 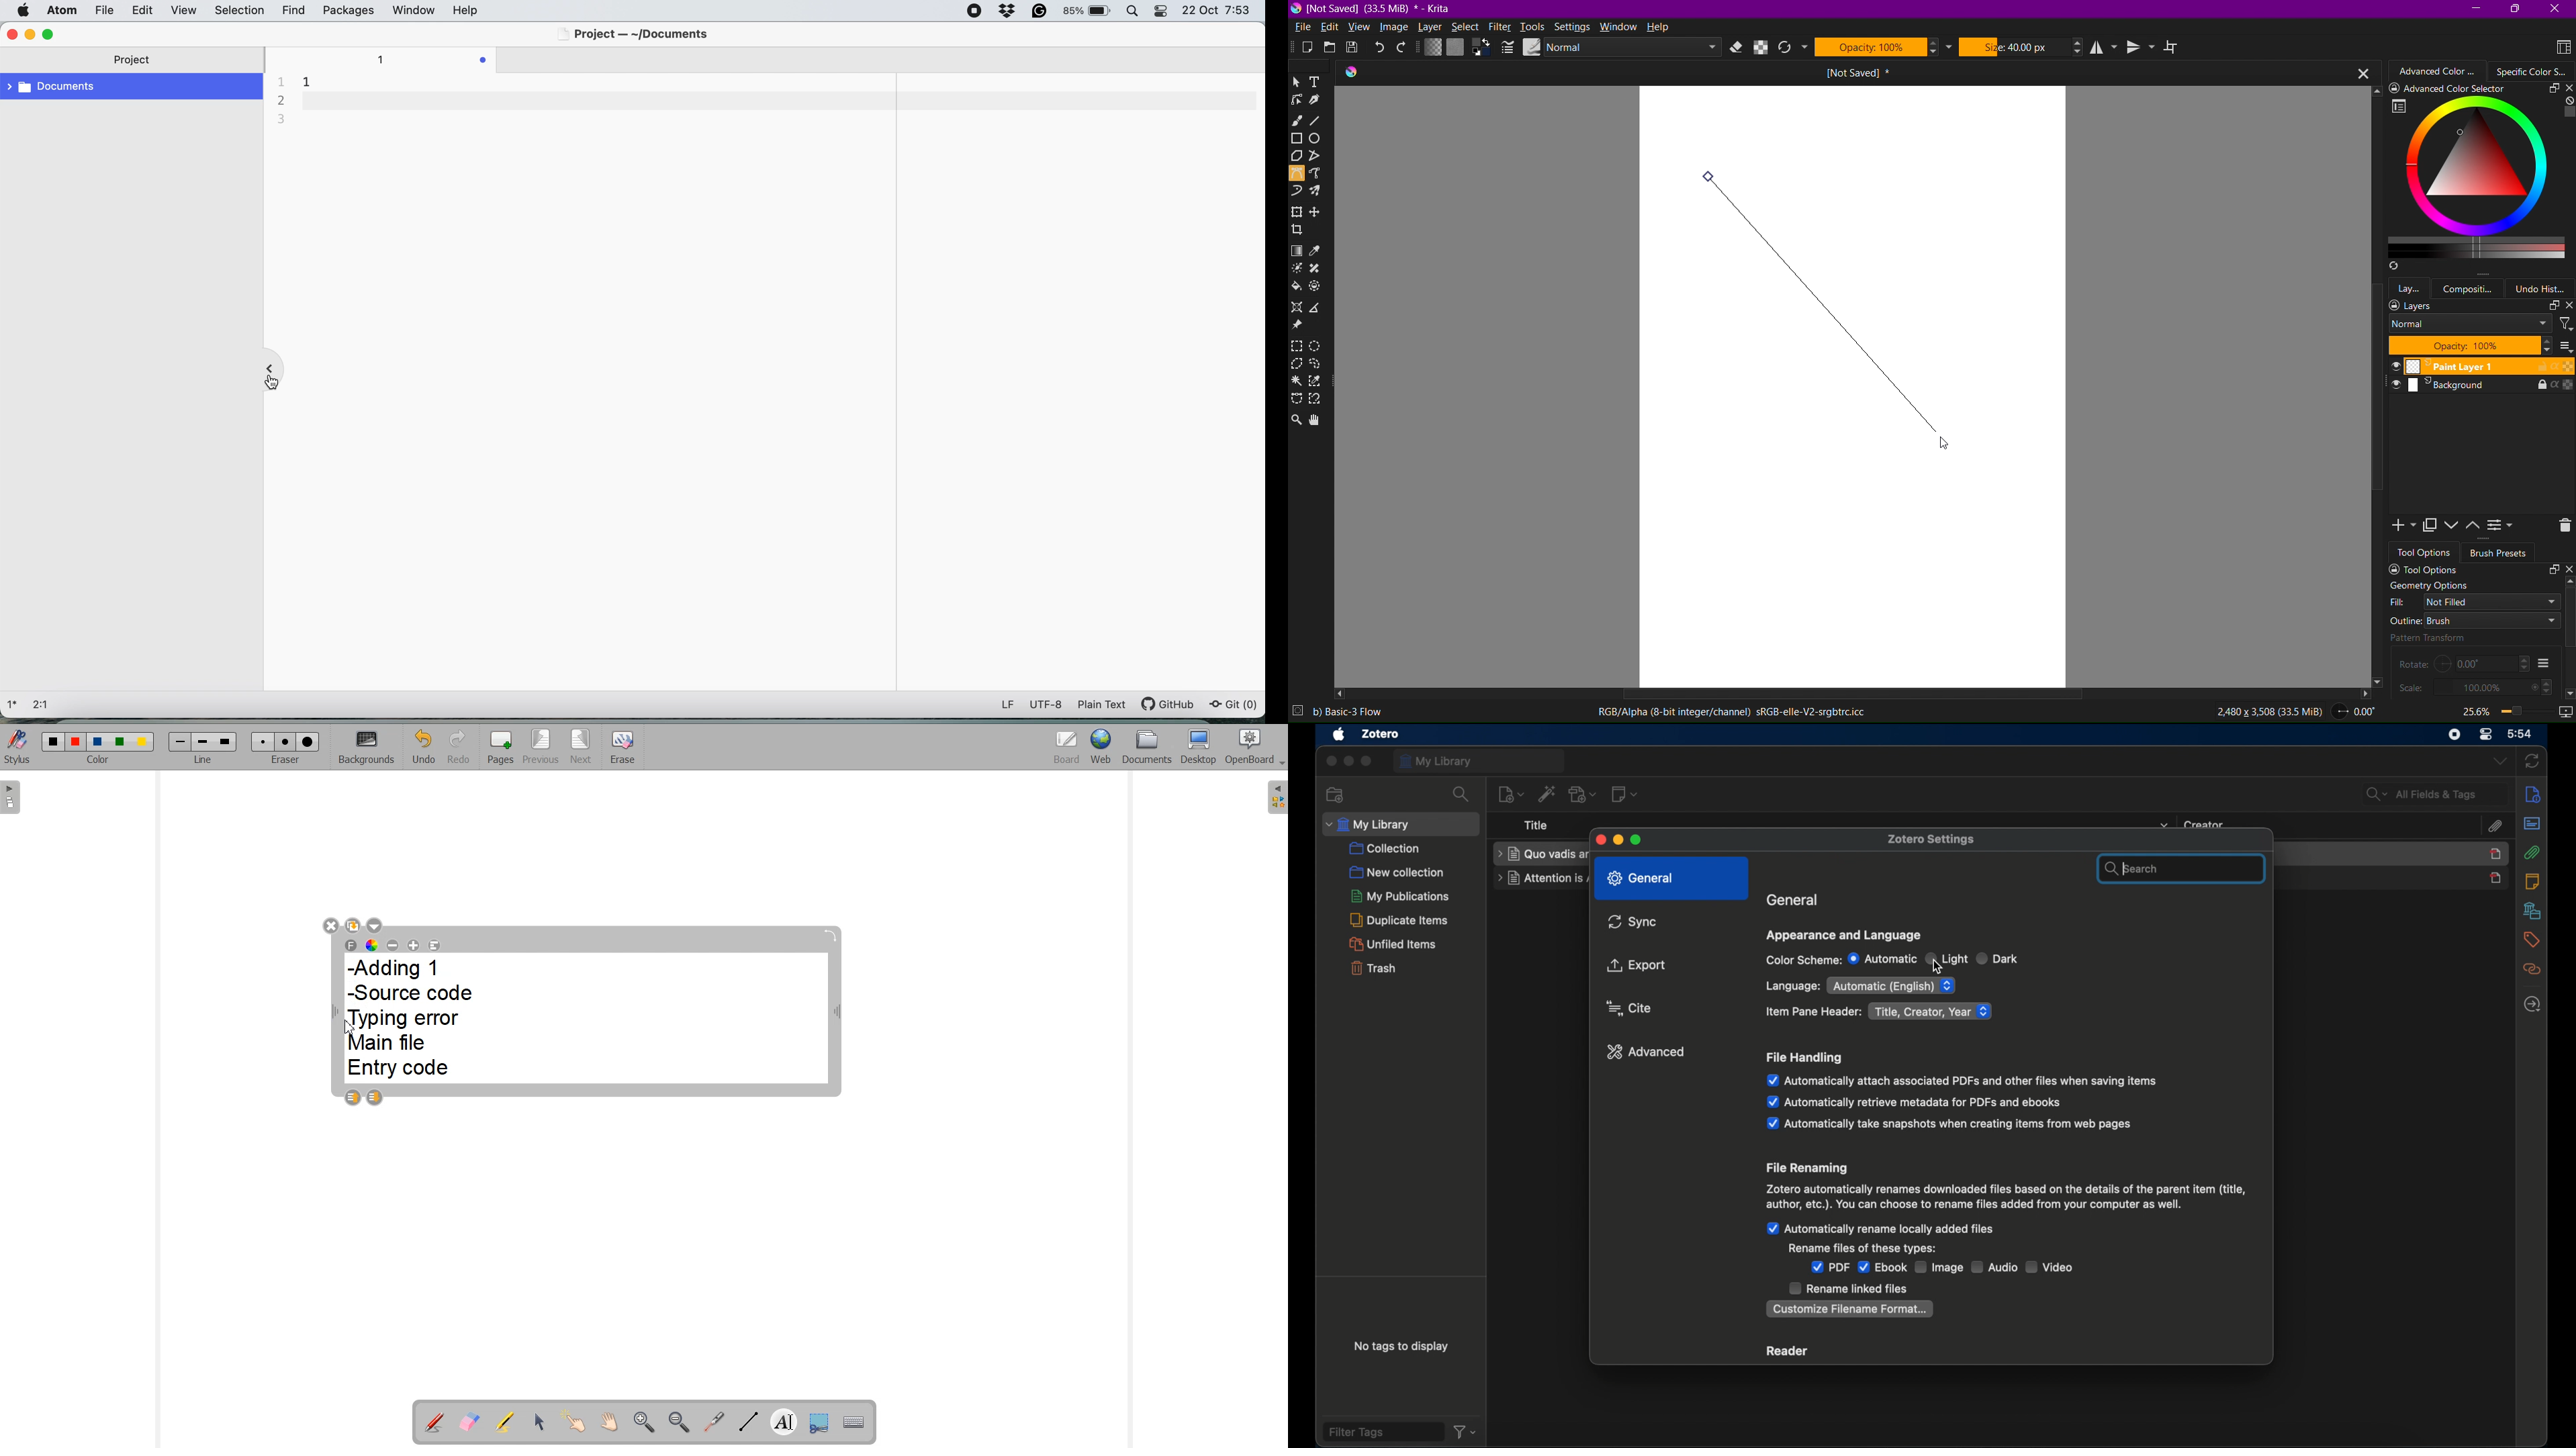 What do you see at coordinates (1737, 48) in the screenshot?
I see `Set Eraser Mode` at bounding box center [1737, 48].